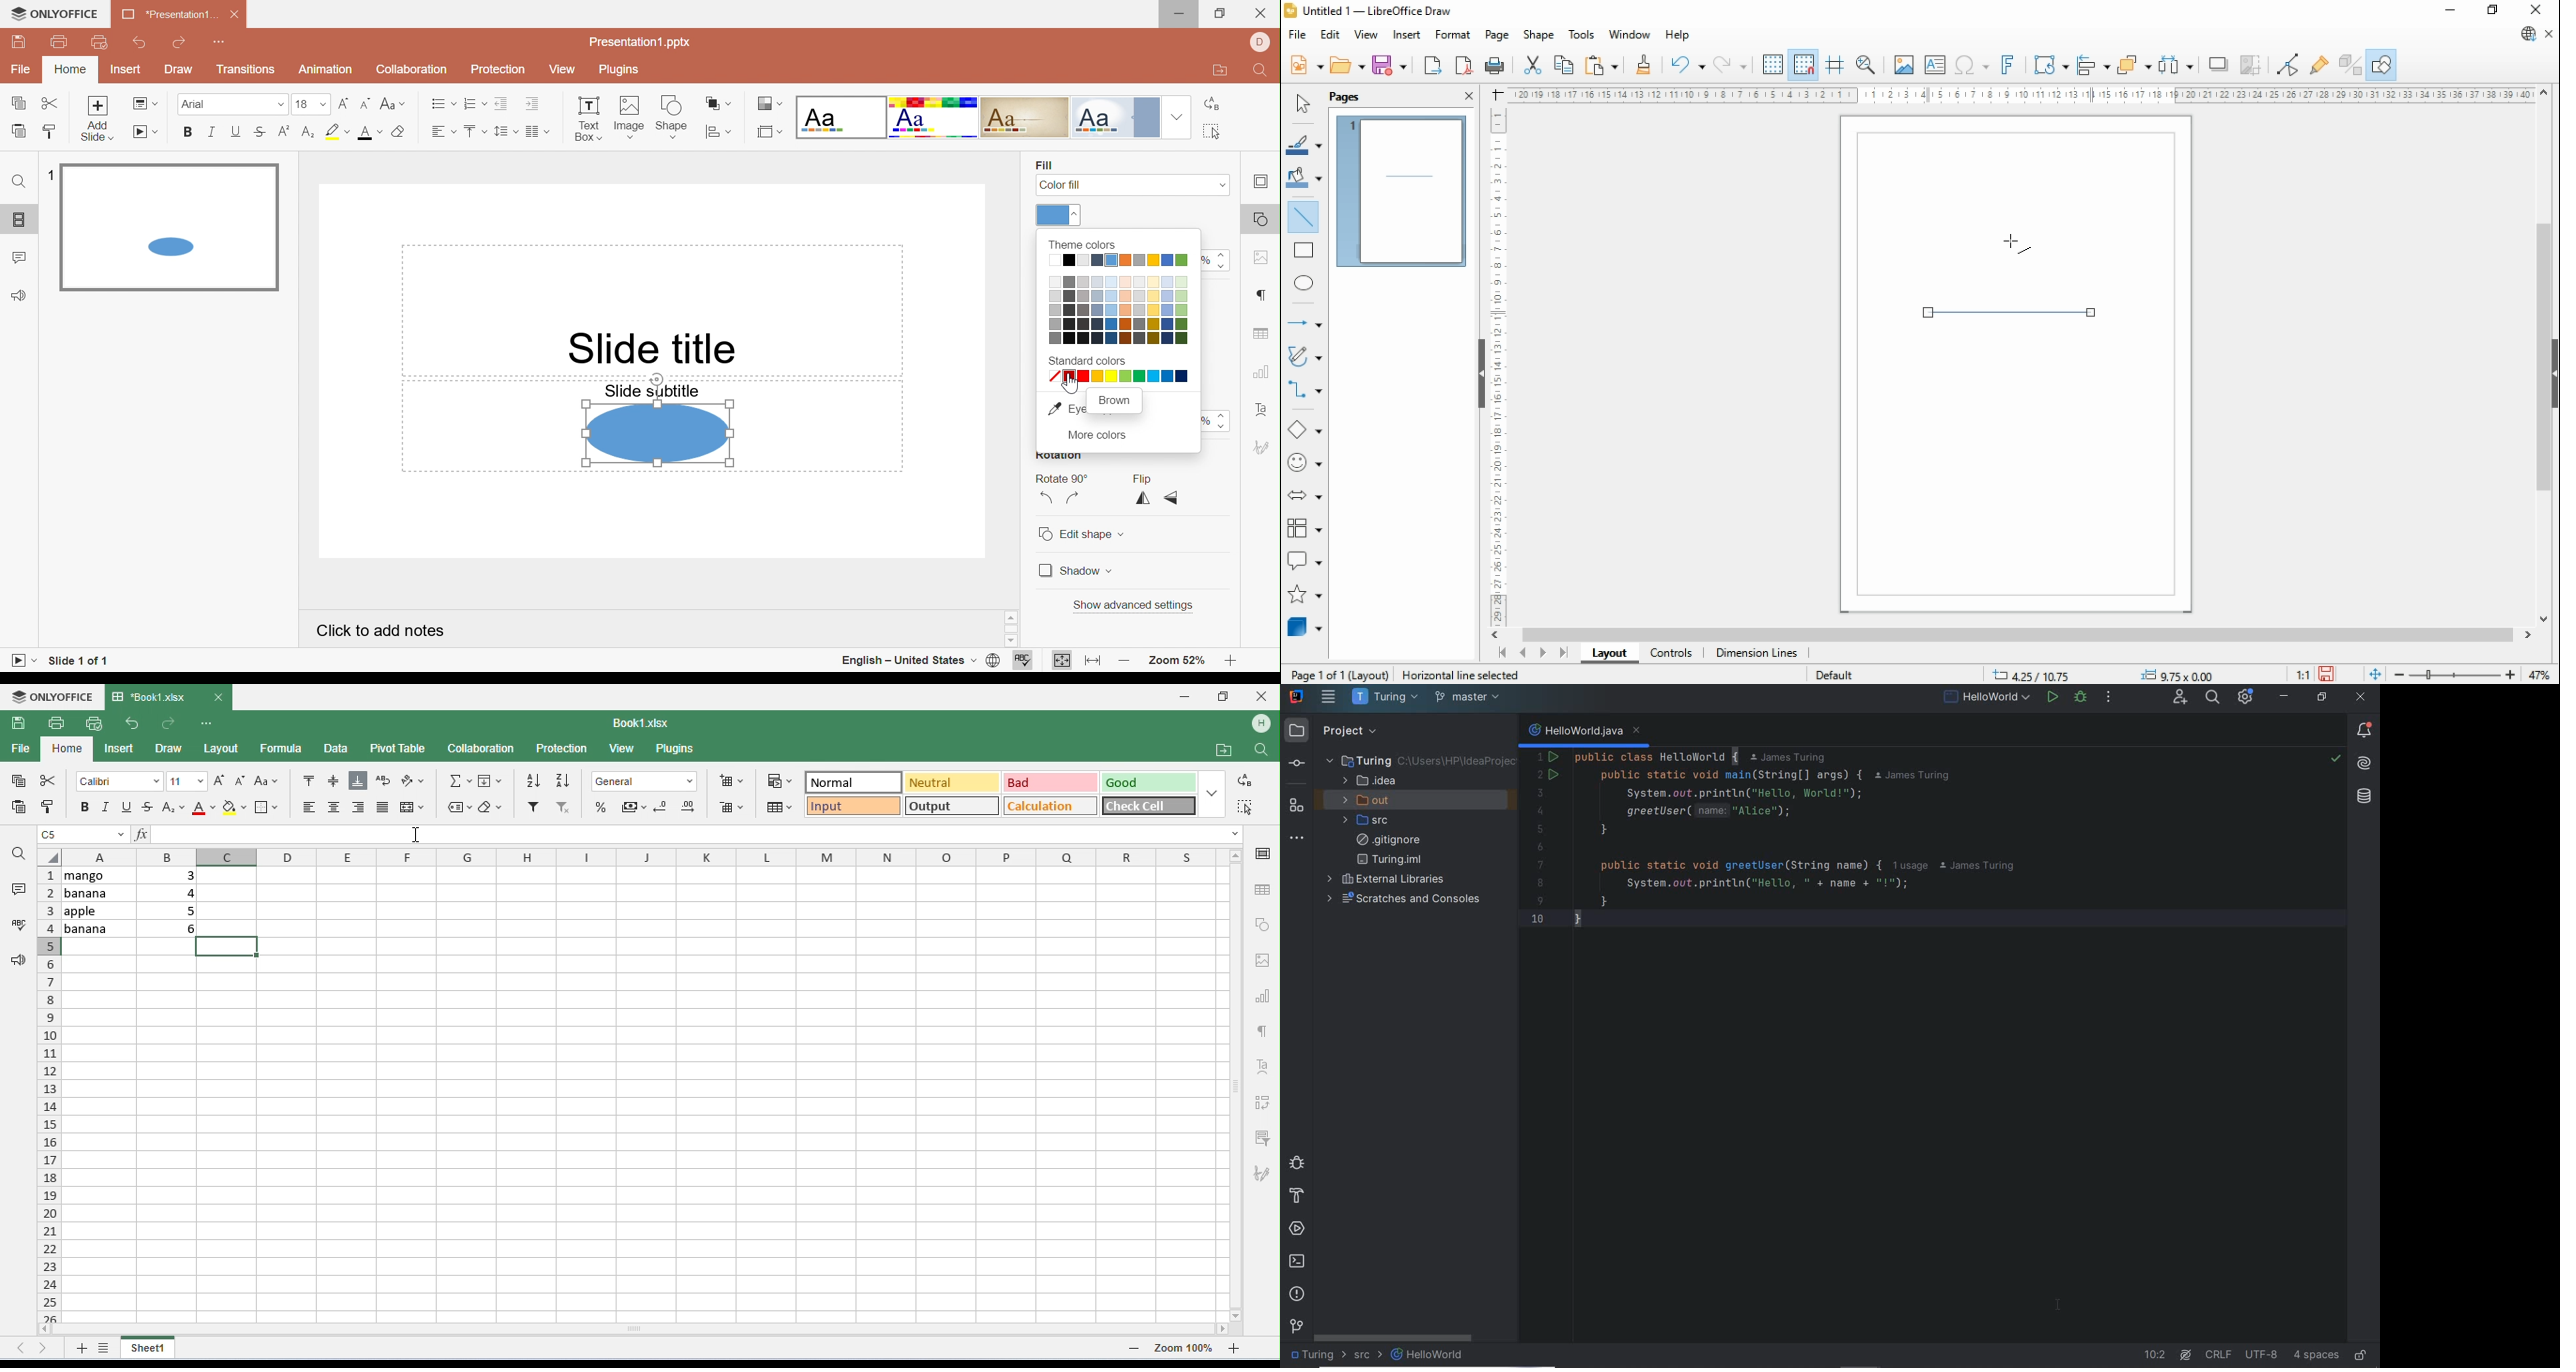  What do you see at coordinates (2542, 357) in the screenshot?
I see `scroll bar` at bounding box center [2542, 357].